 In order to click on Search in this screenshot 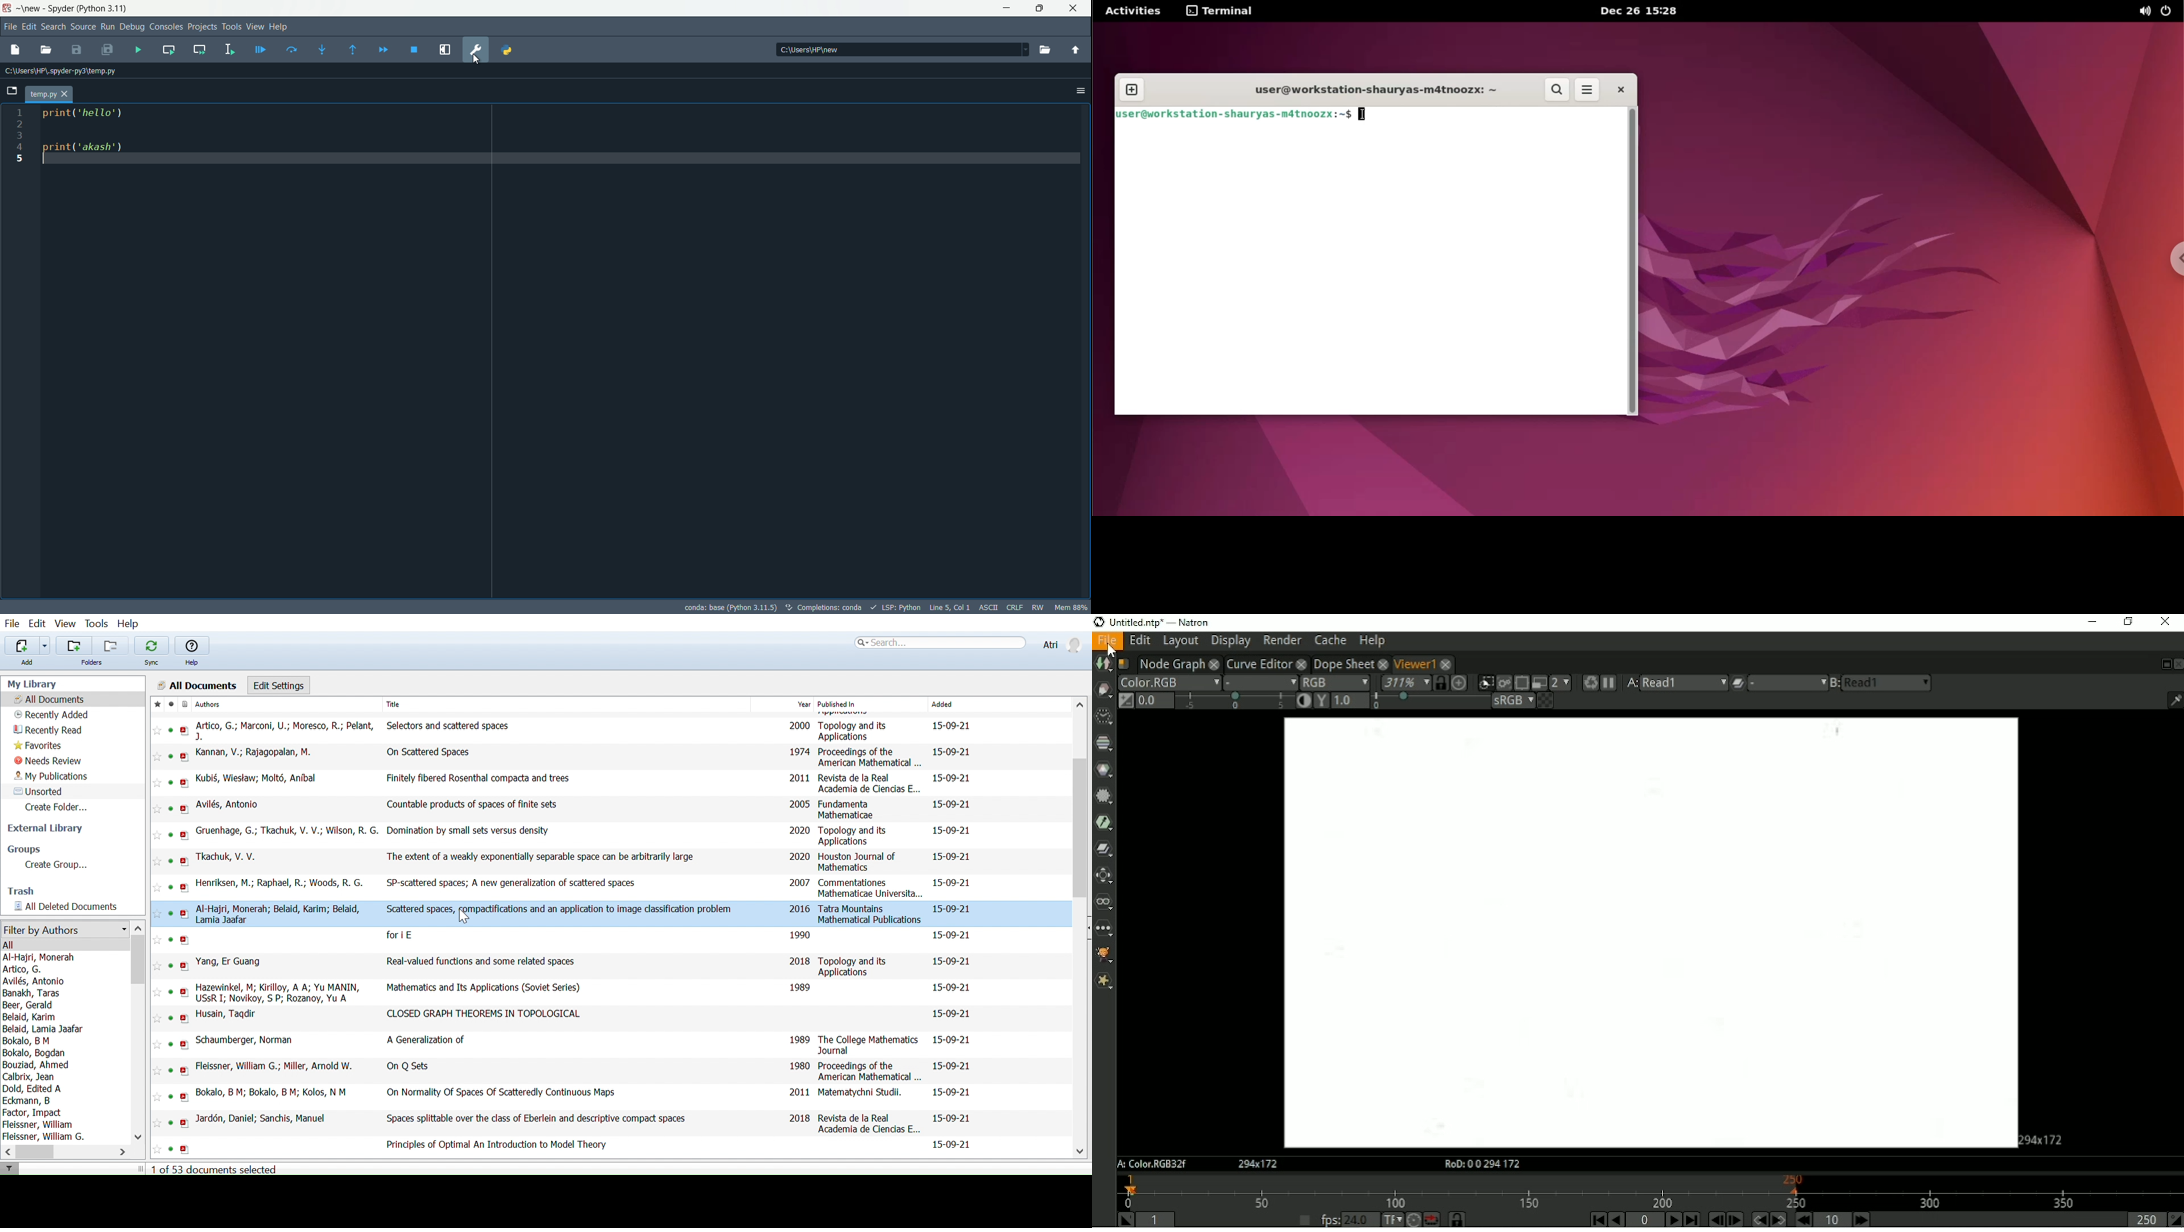, I will do `click(938, 642)`.